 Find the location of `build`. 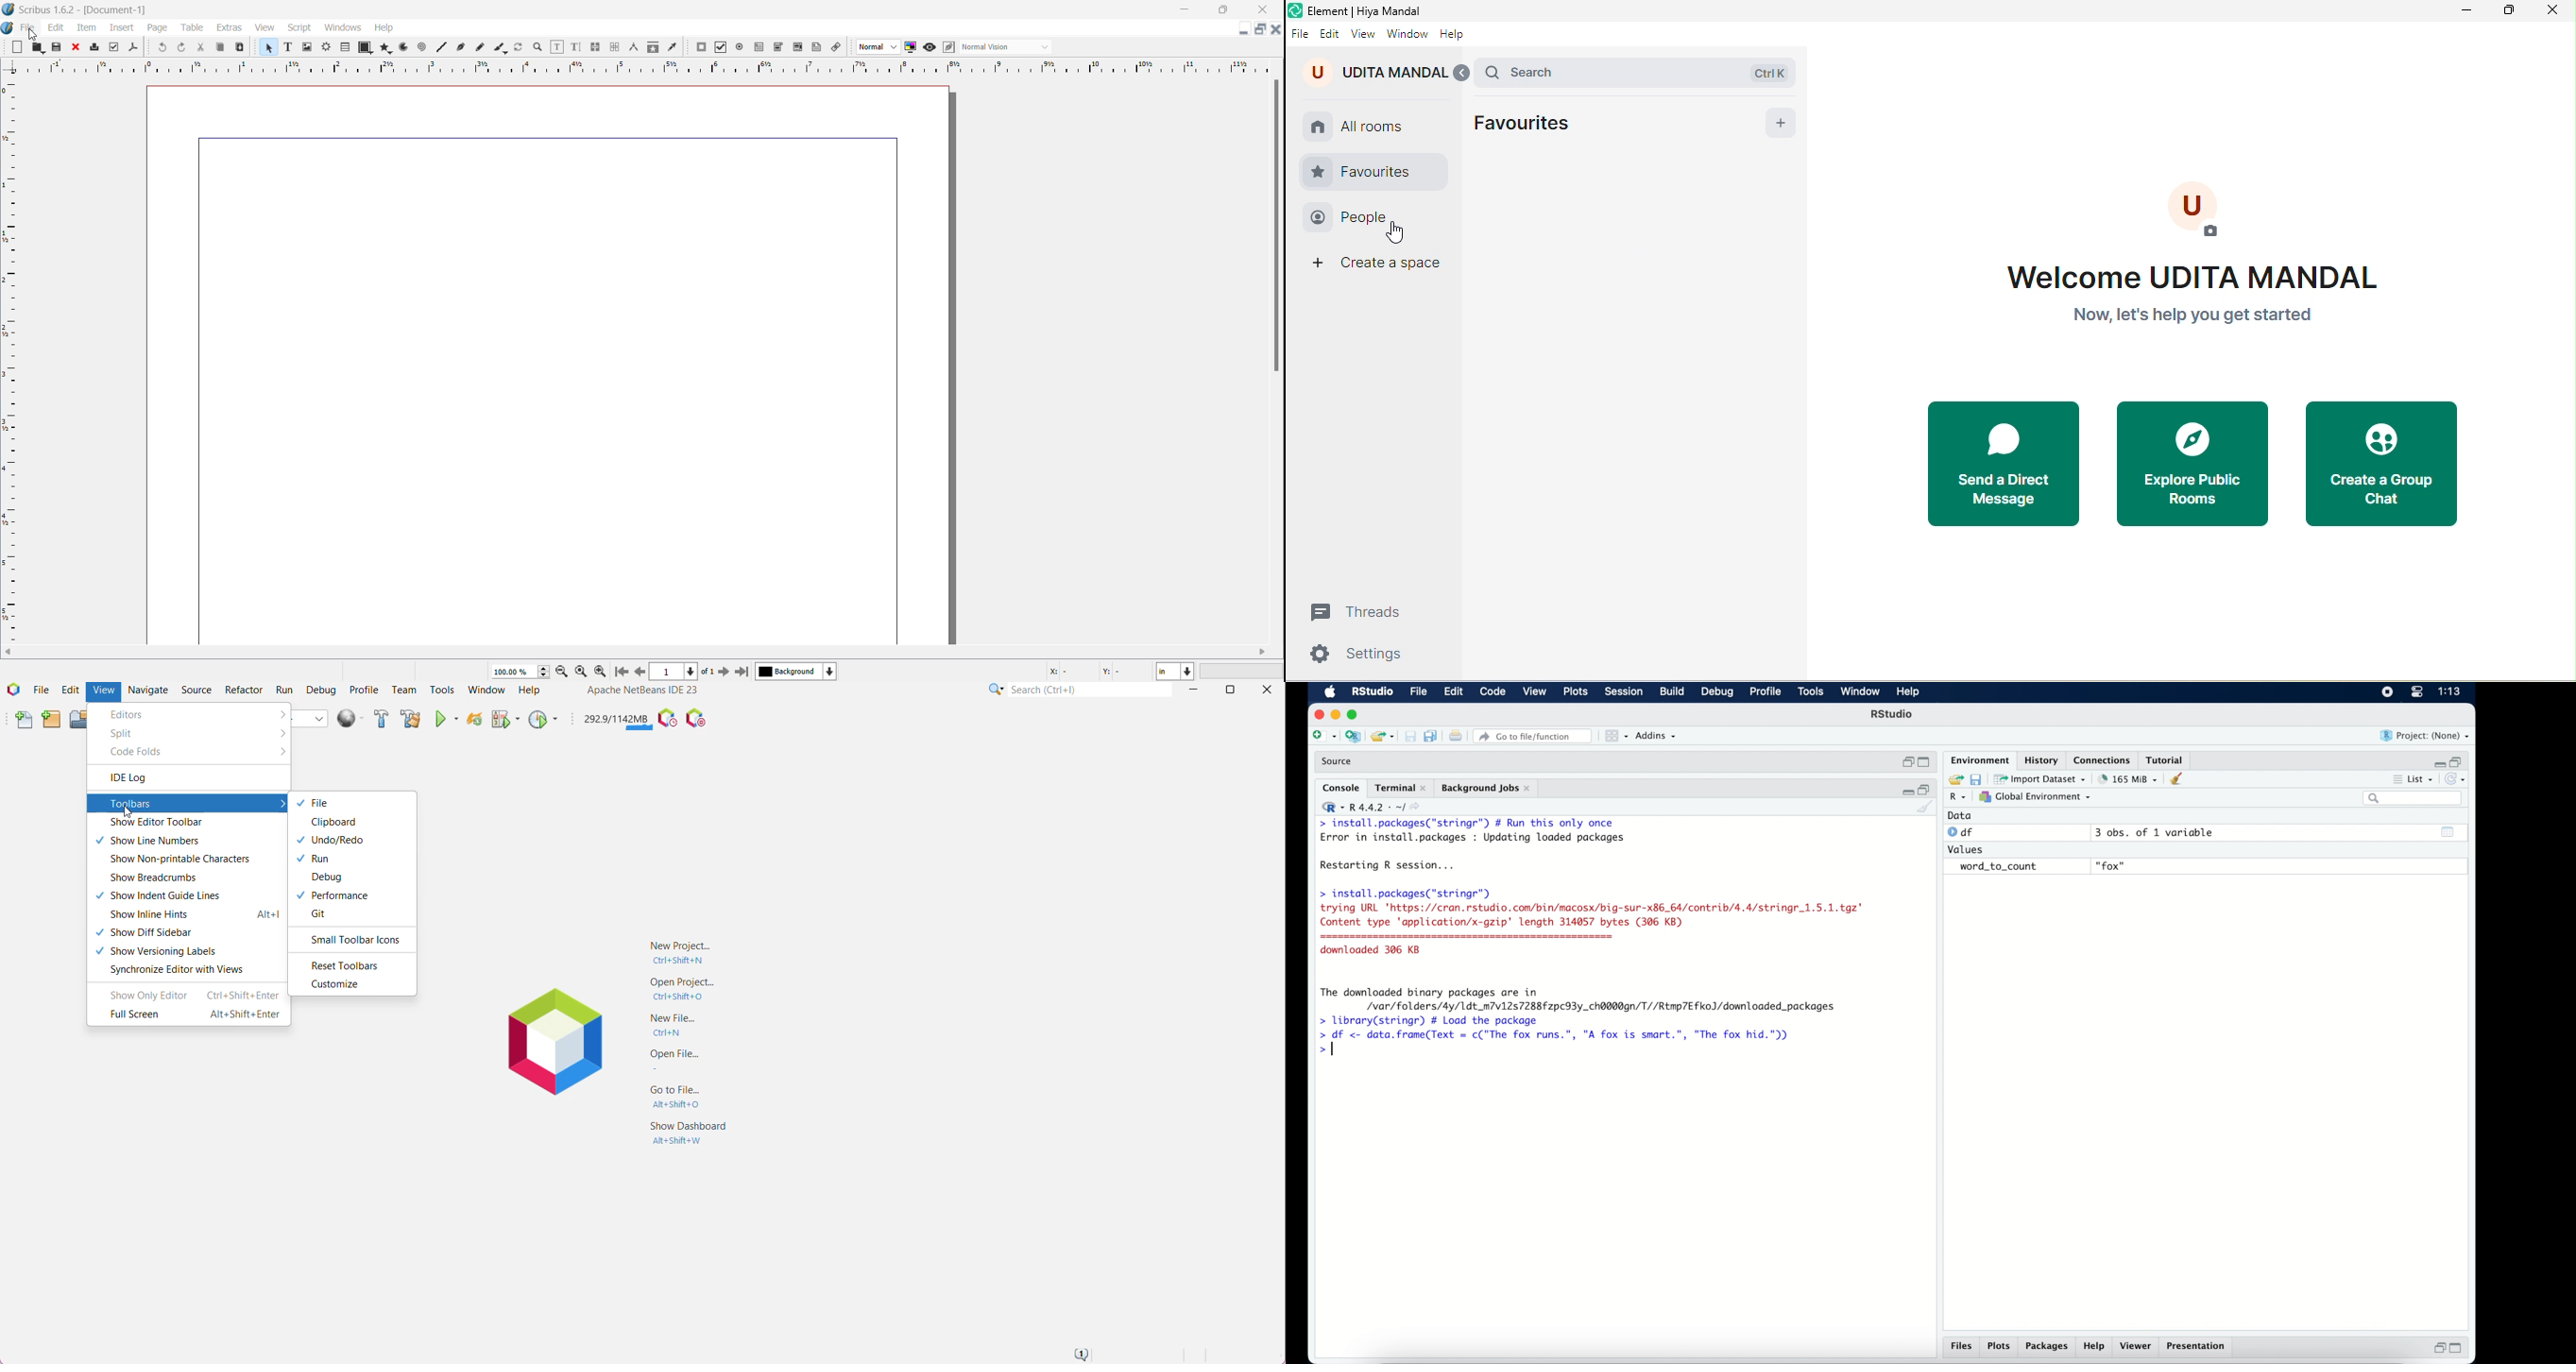

build is located at coordinates (1671, 691).